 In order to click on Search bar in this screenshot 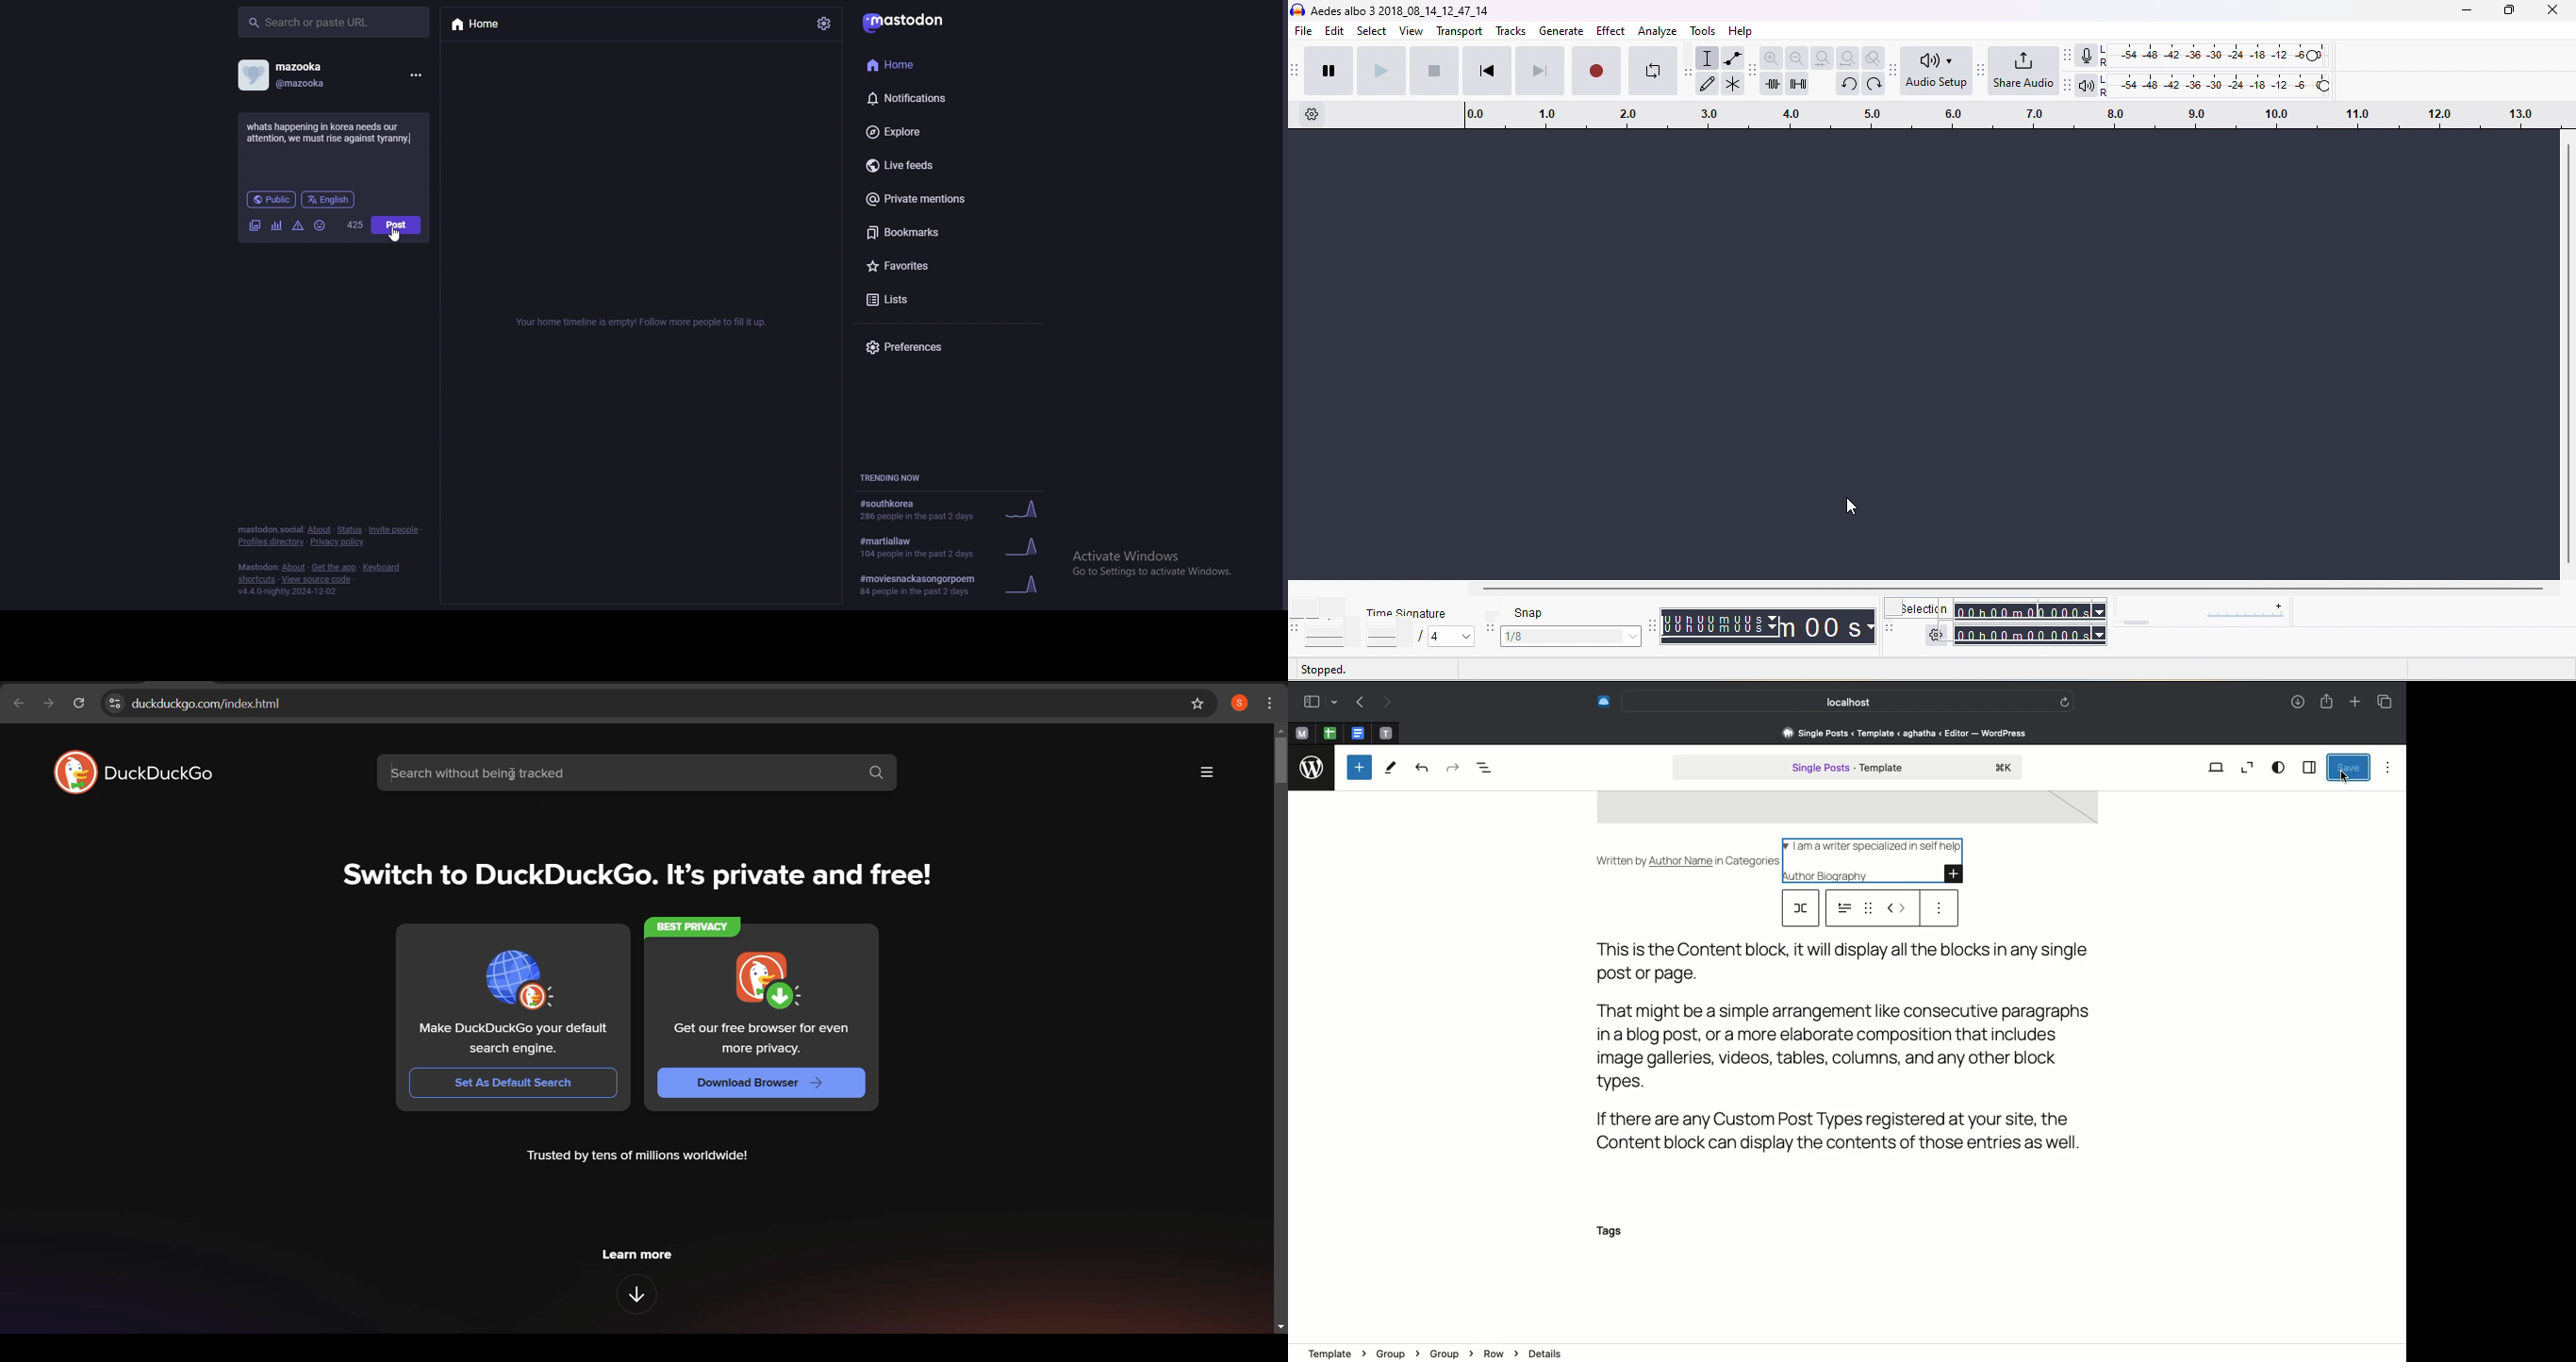, I will do `click(1851, 701)`.